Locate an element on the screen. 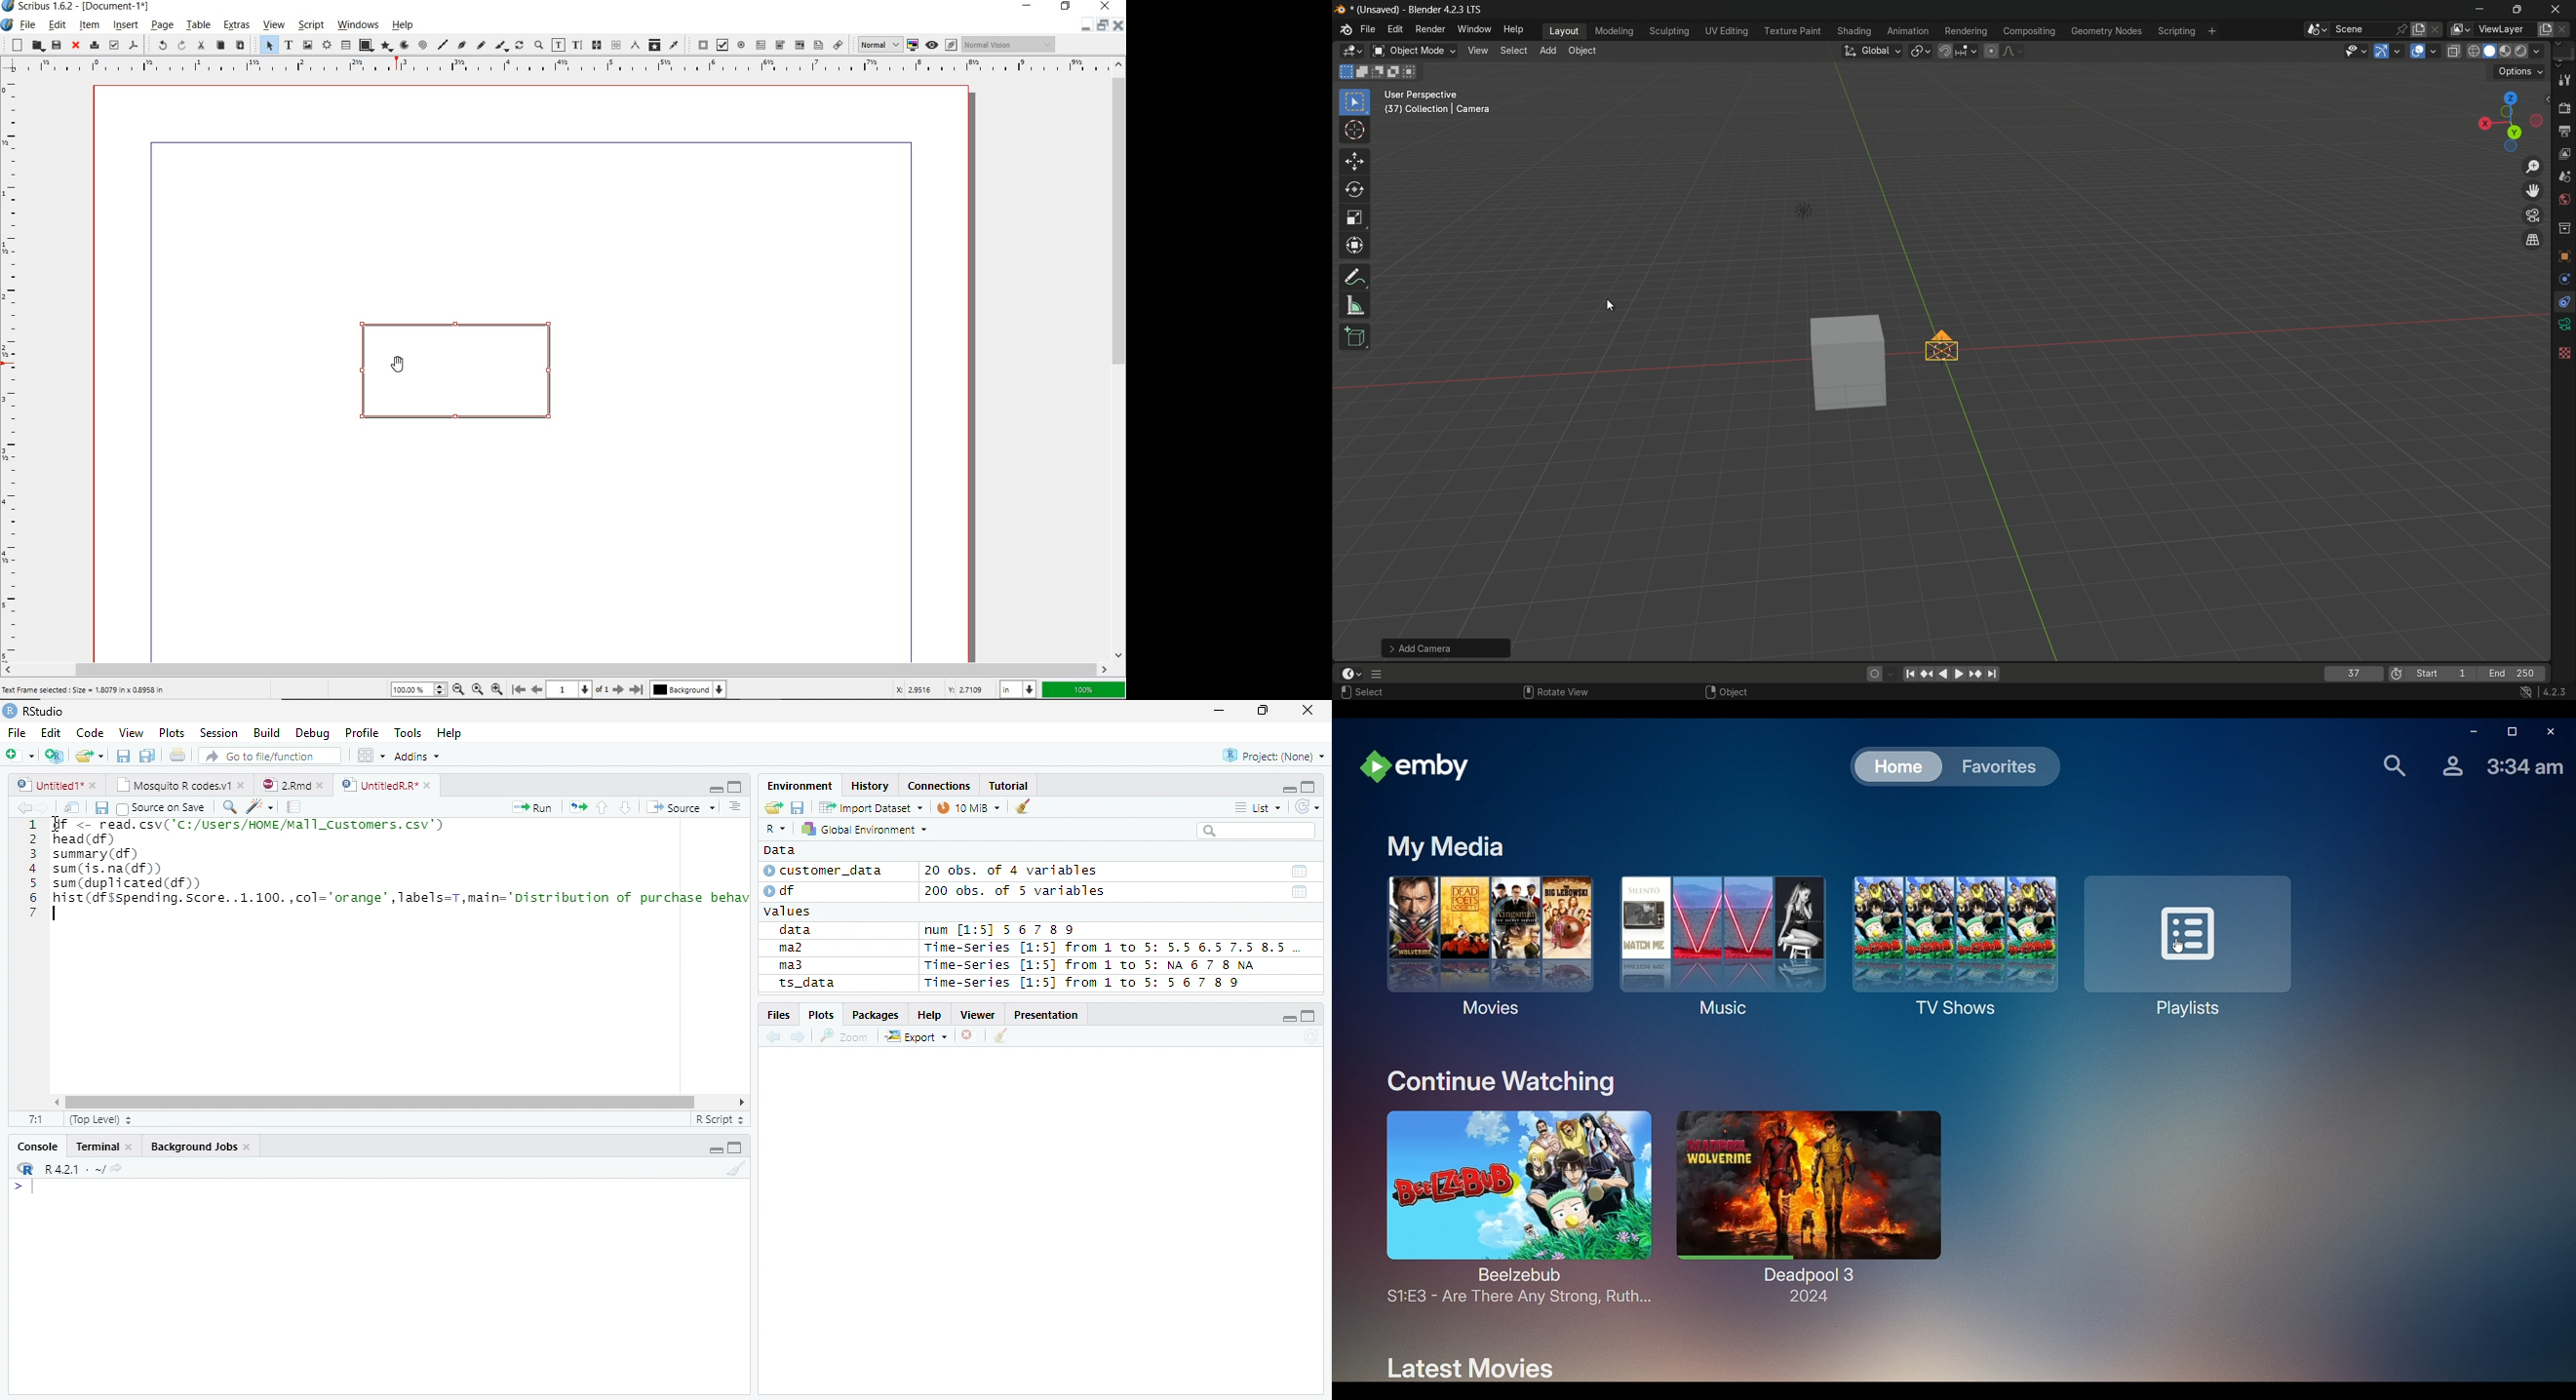 This screenshot has width=2576, height=1400. View is located at coordinates (133, 732).